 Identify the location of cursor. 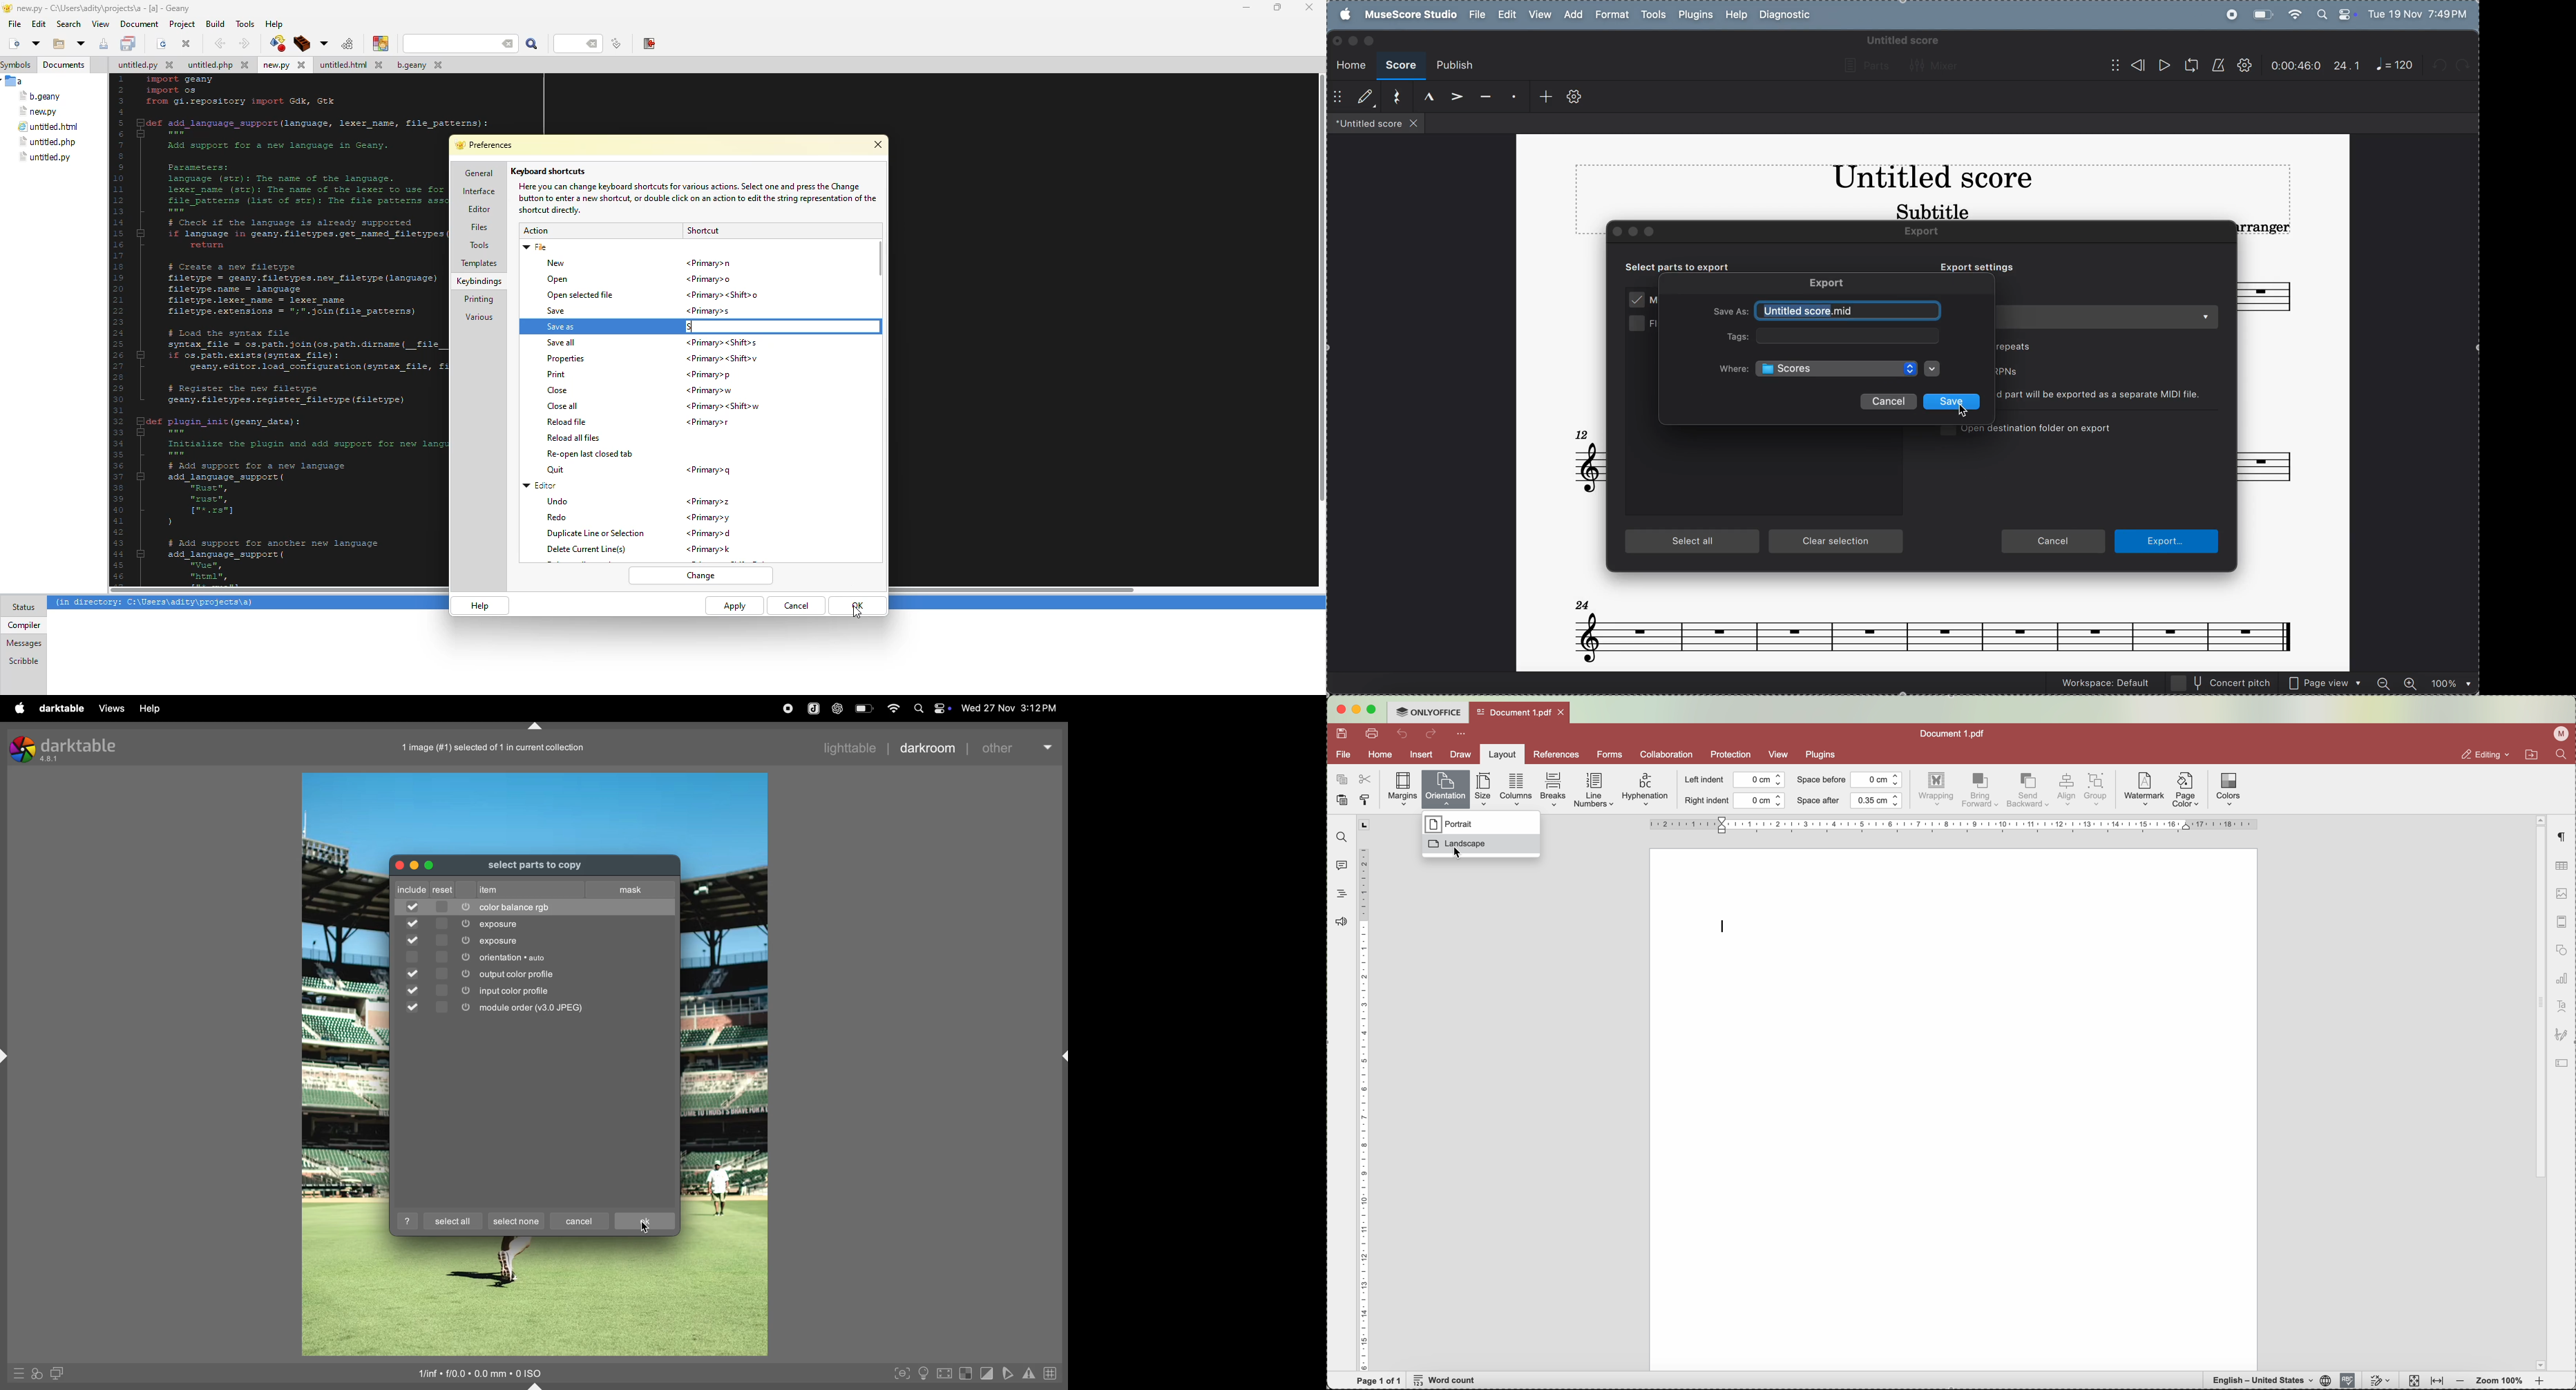
(644, 1229).